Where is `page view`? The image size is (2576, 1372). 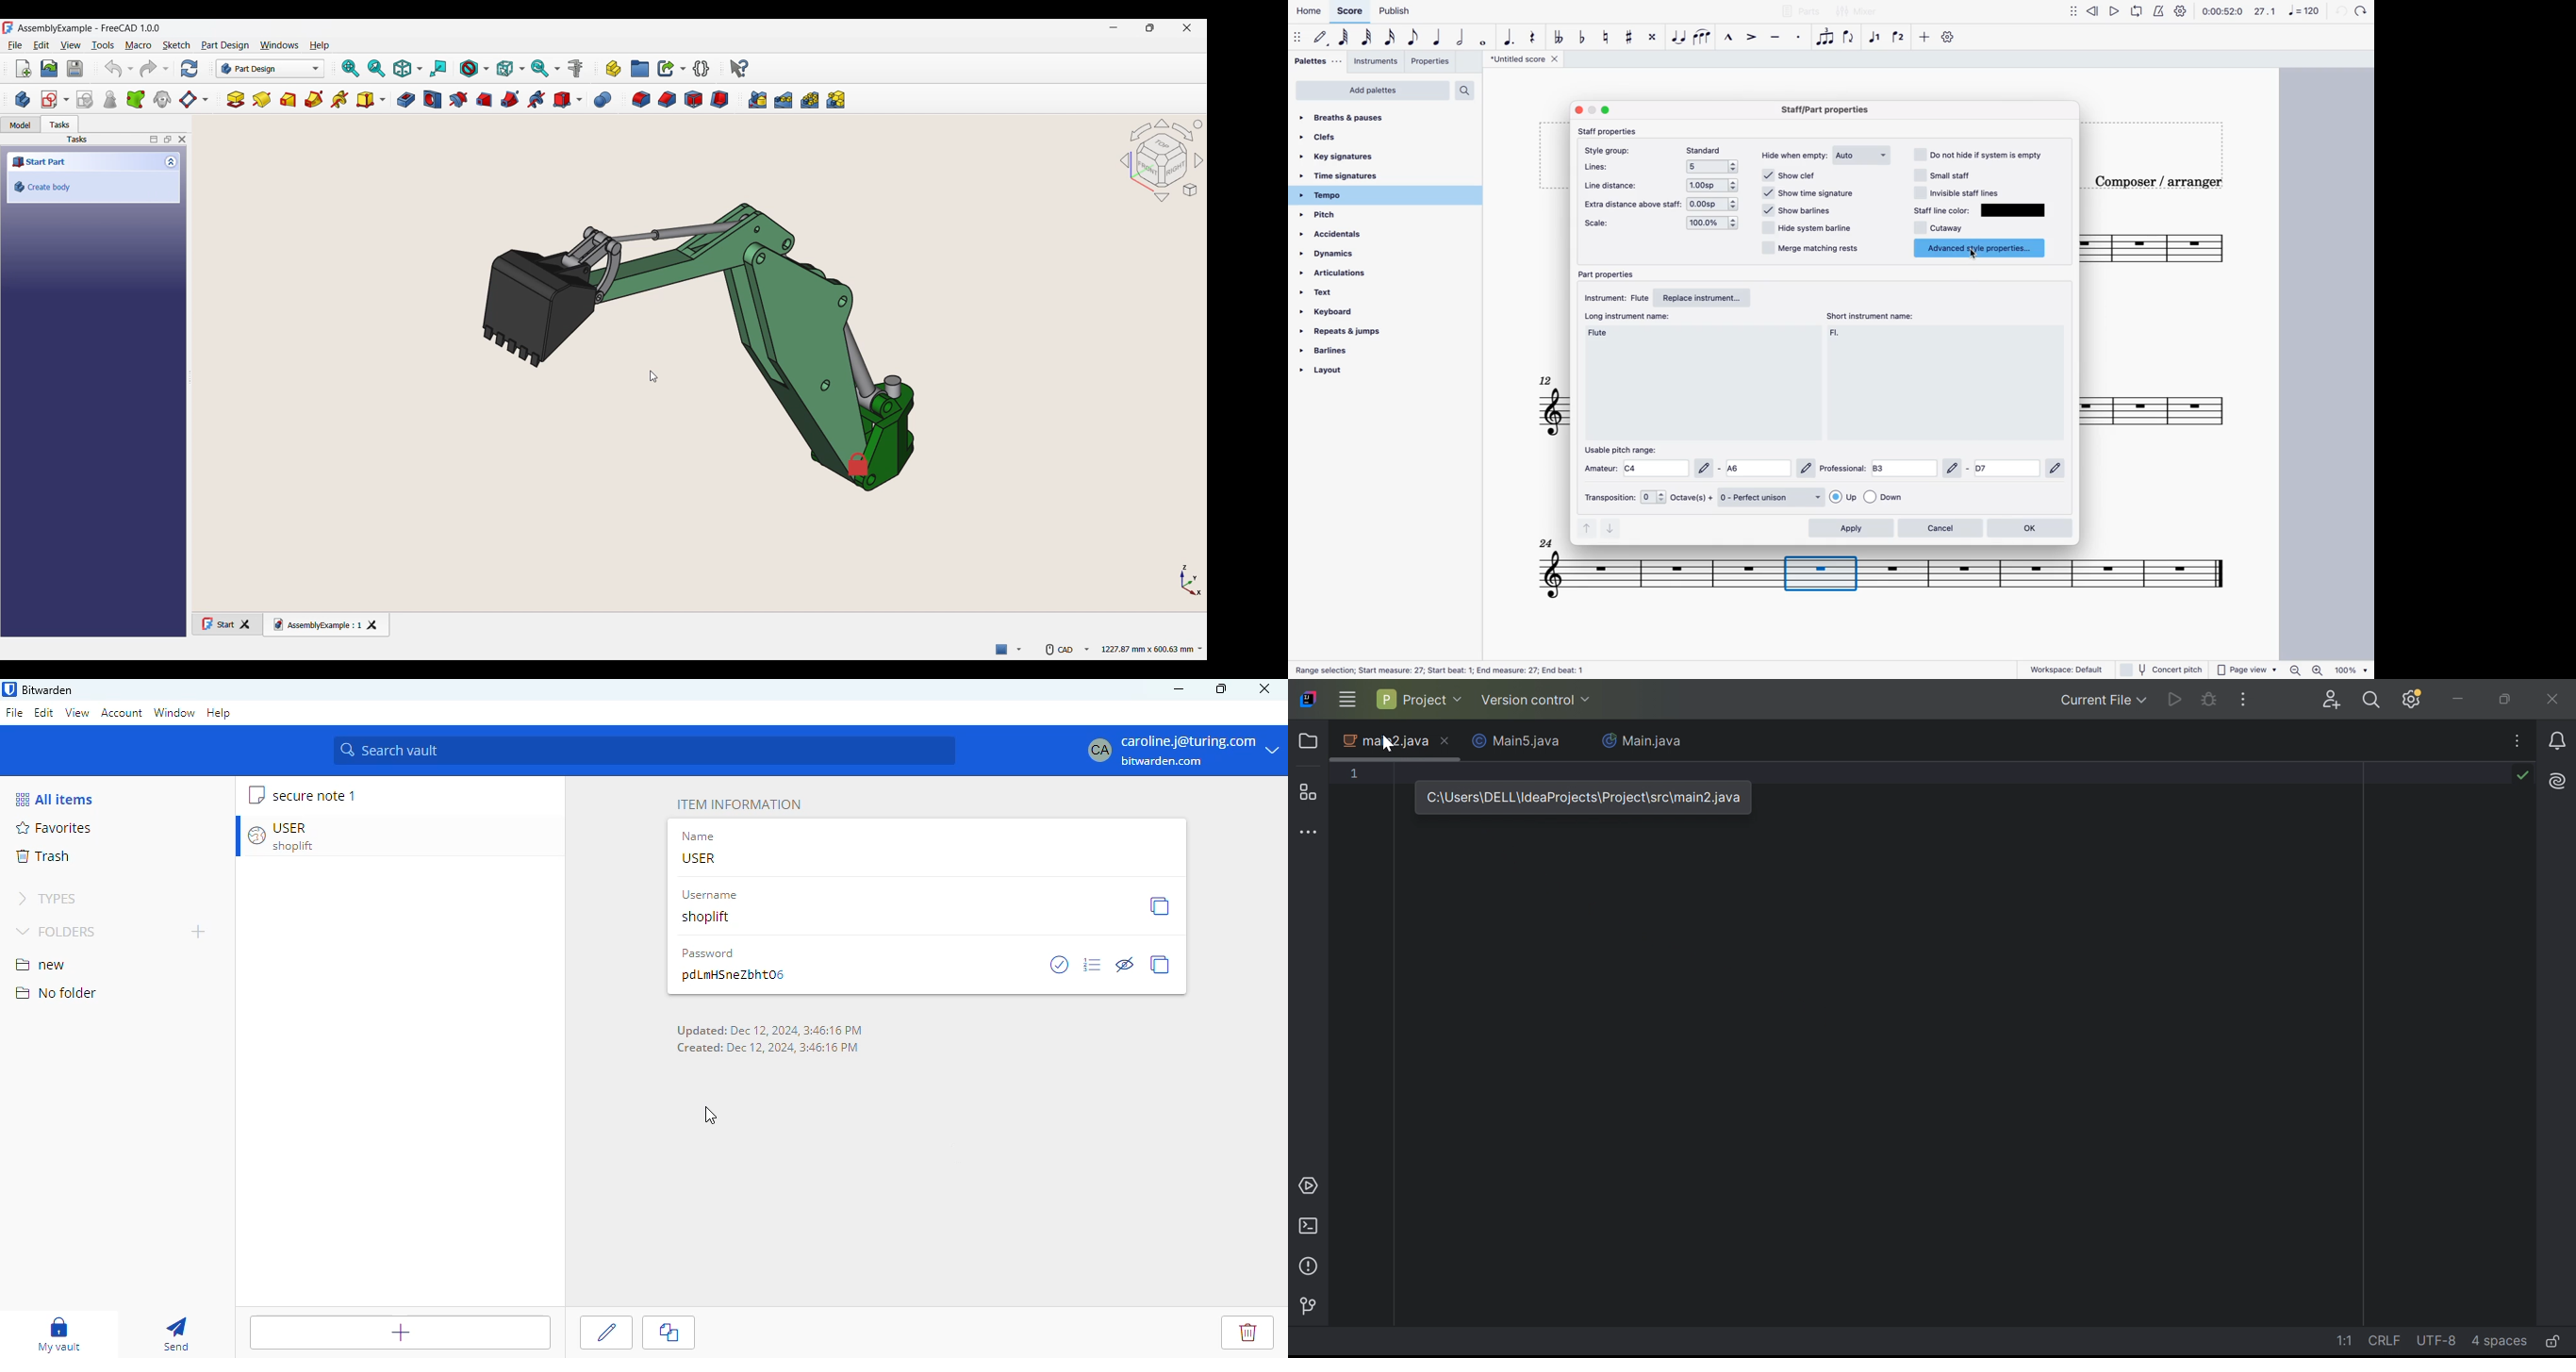 page view is located at coordinates (2246, 669).